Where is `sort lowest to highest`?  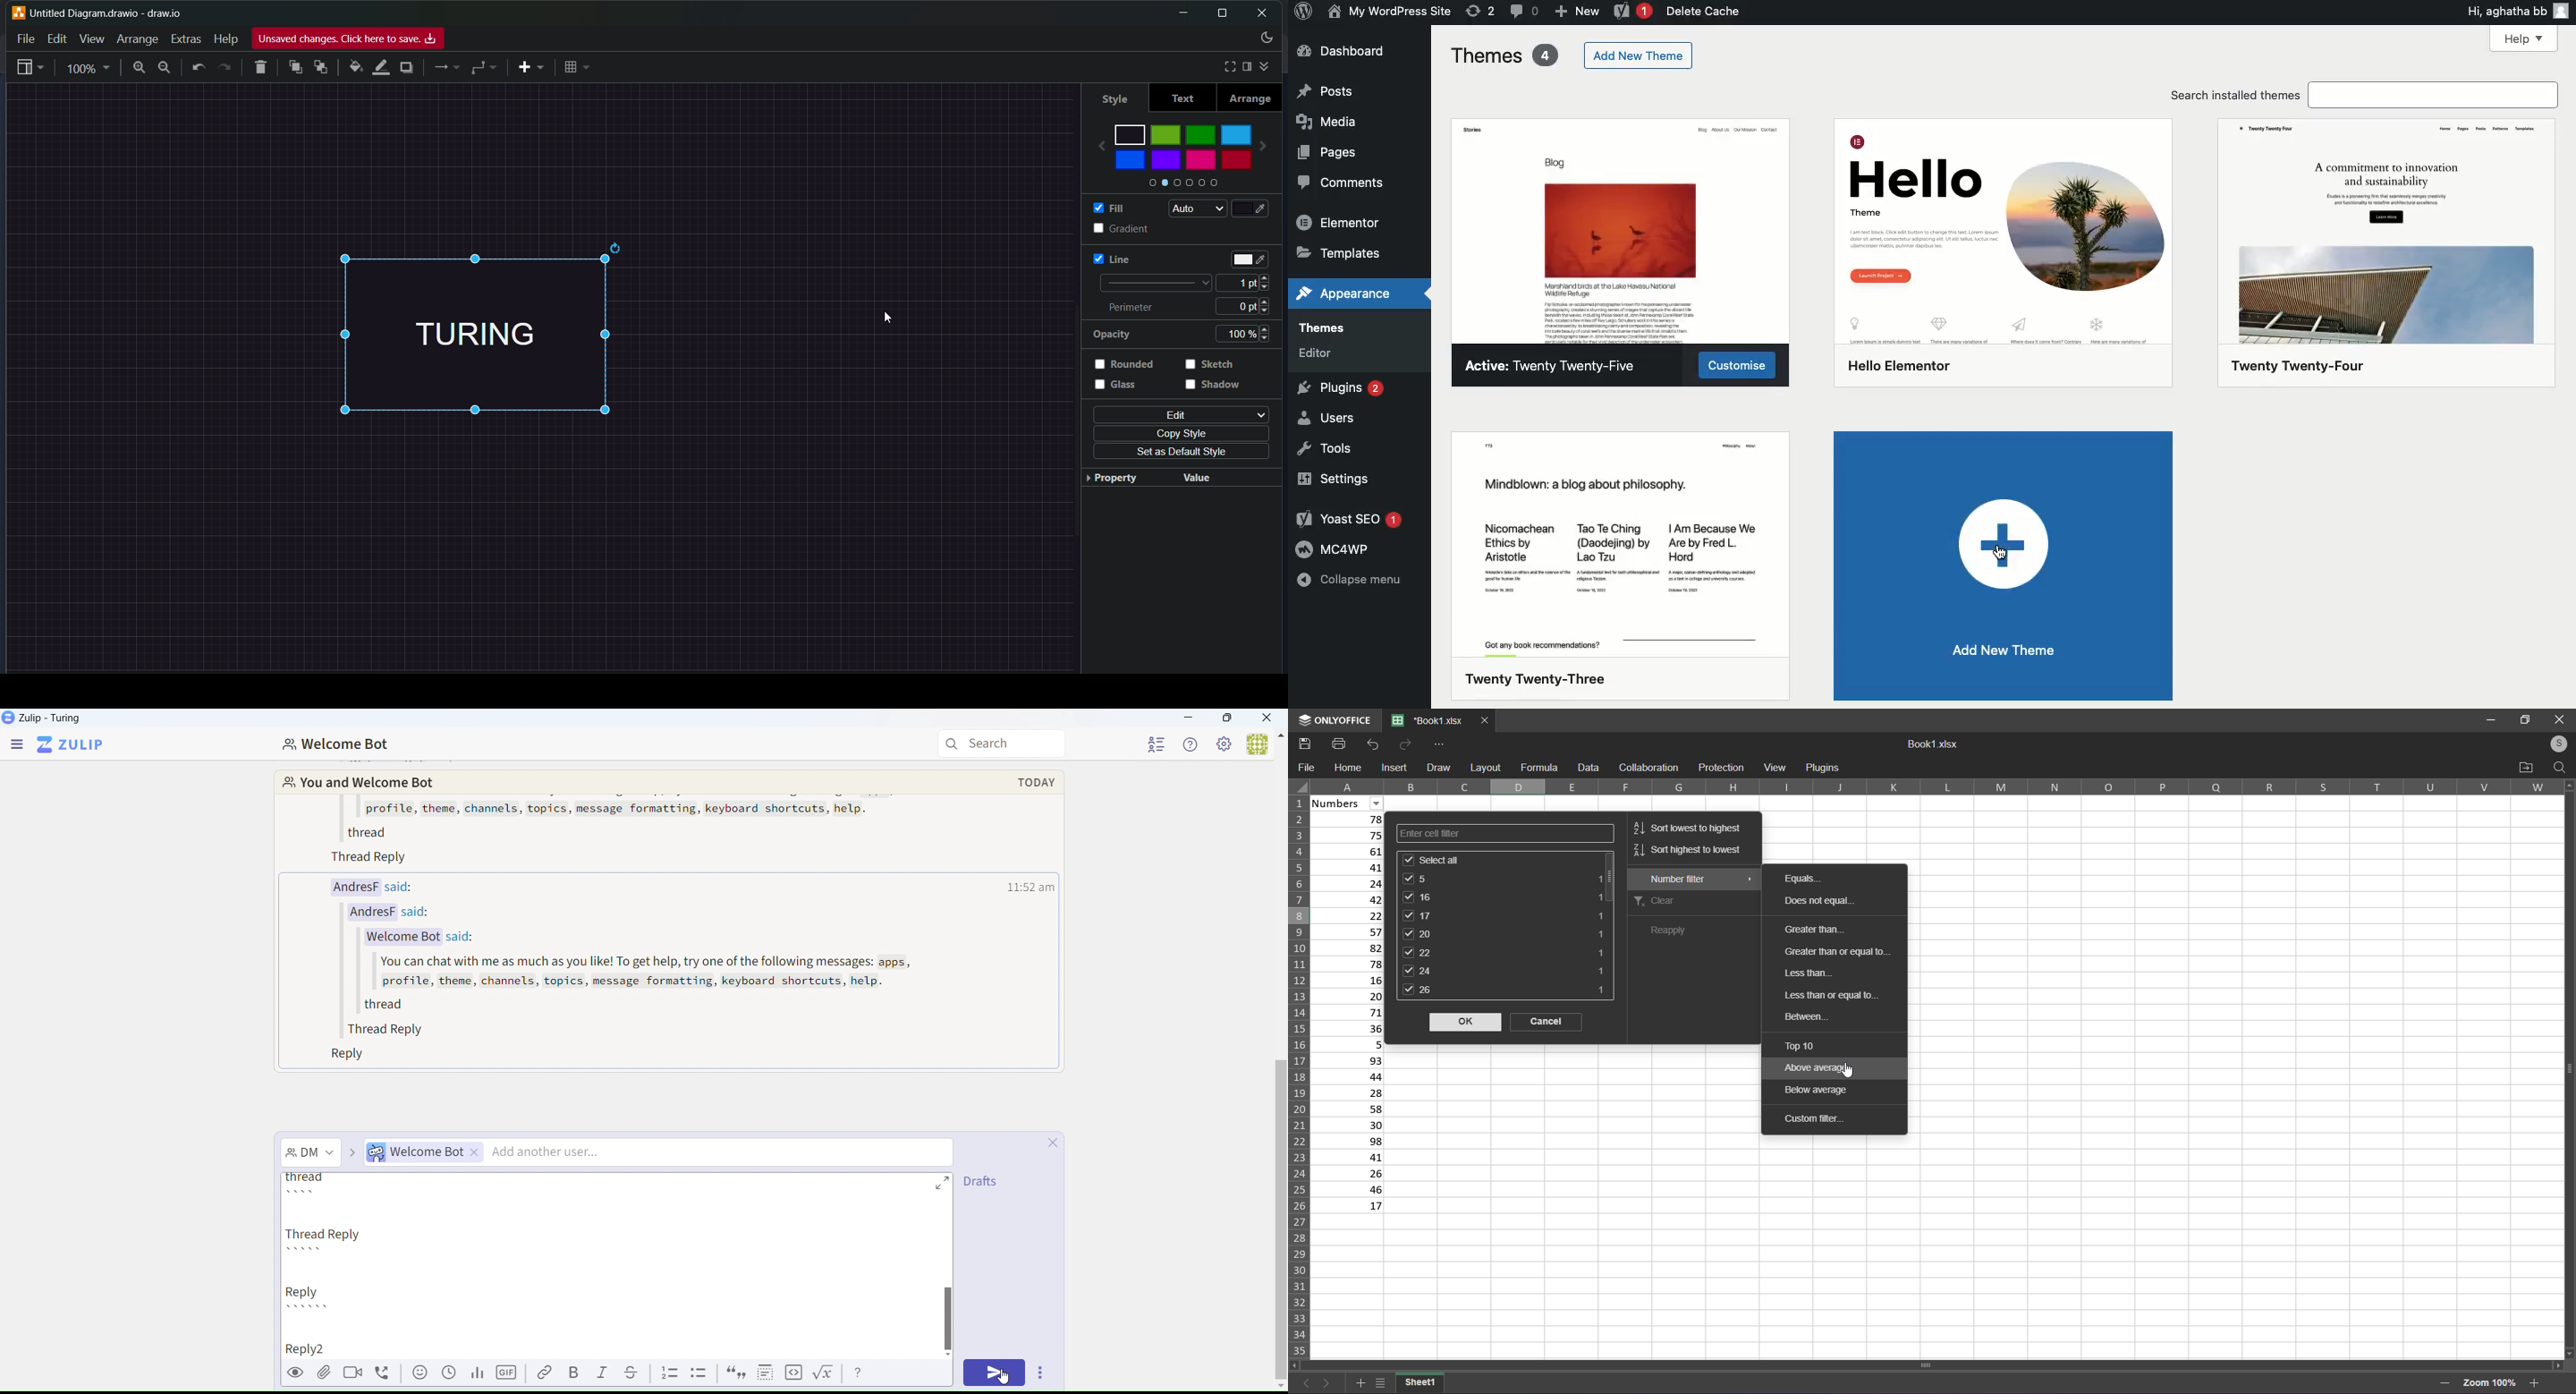
sort lowest to highest is located at coordinates (1689, 825).